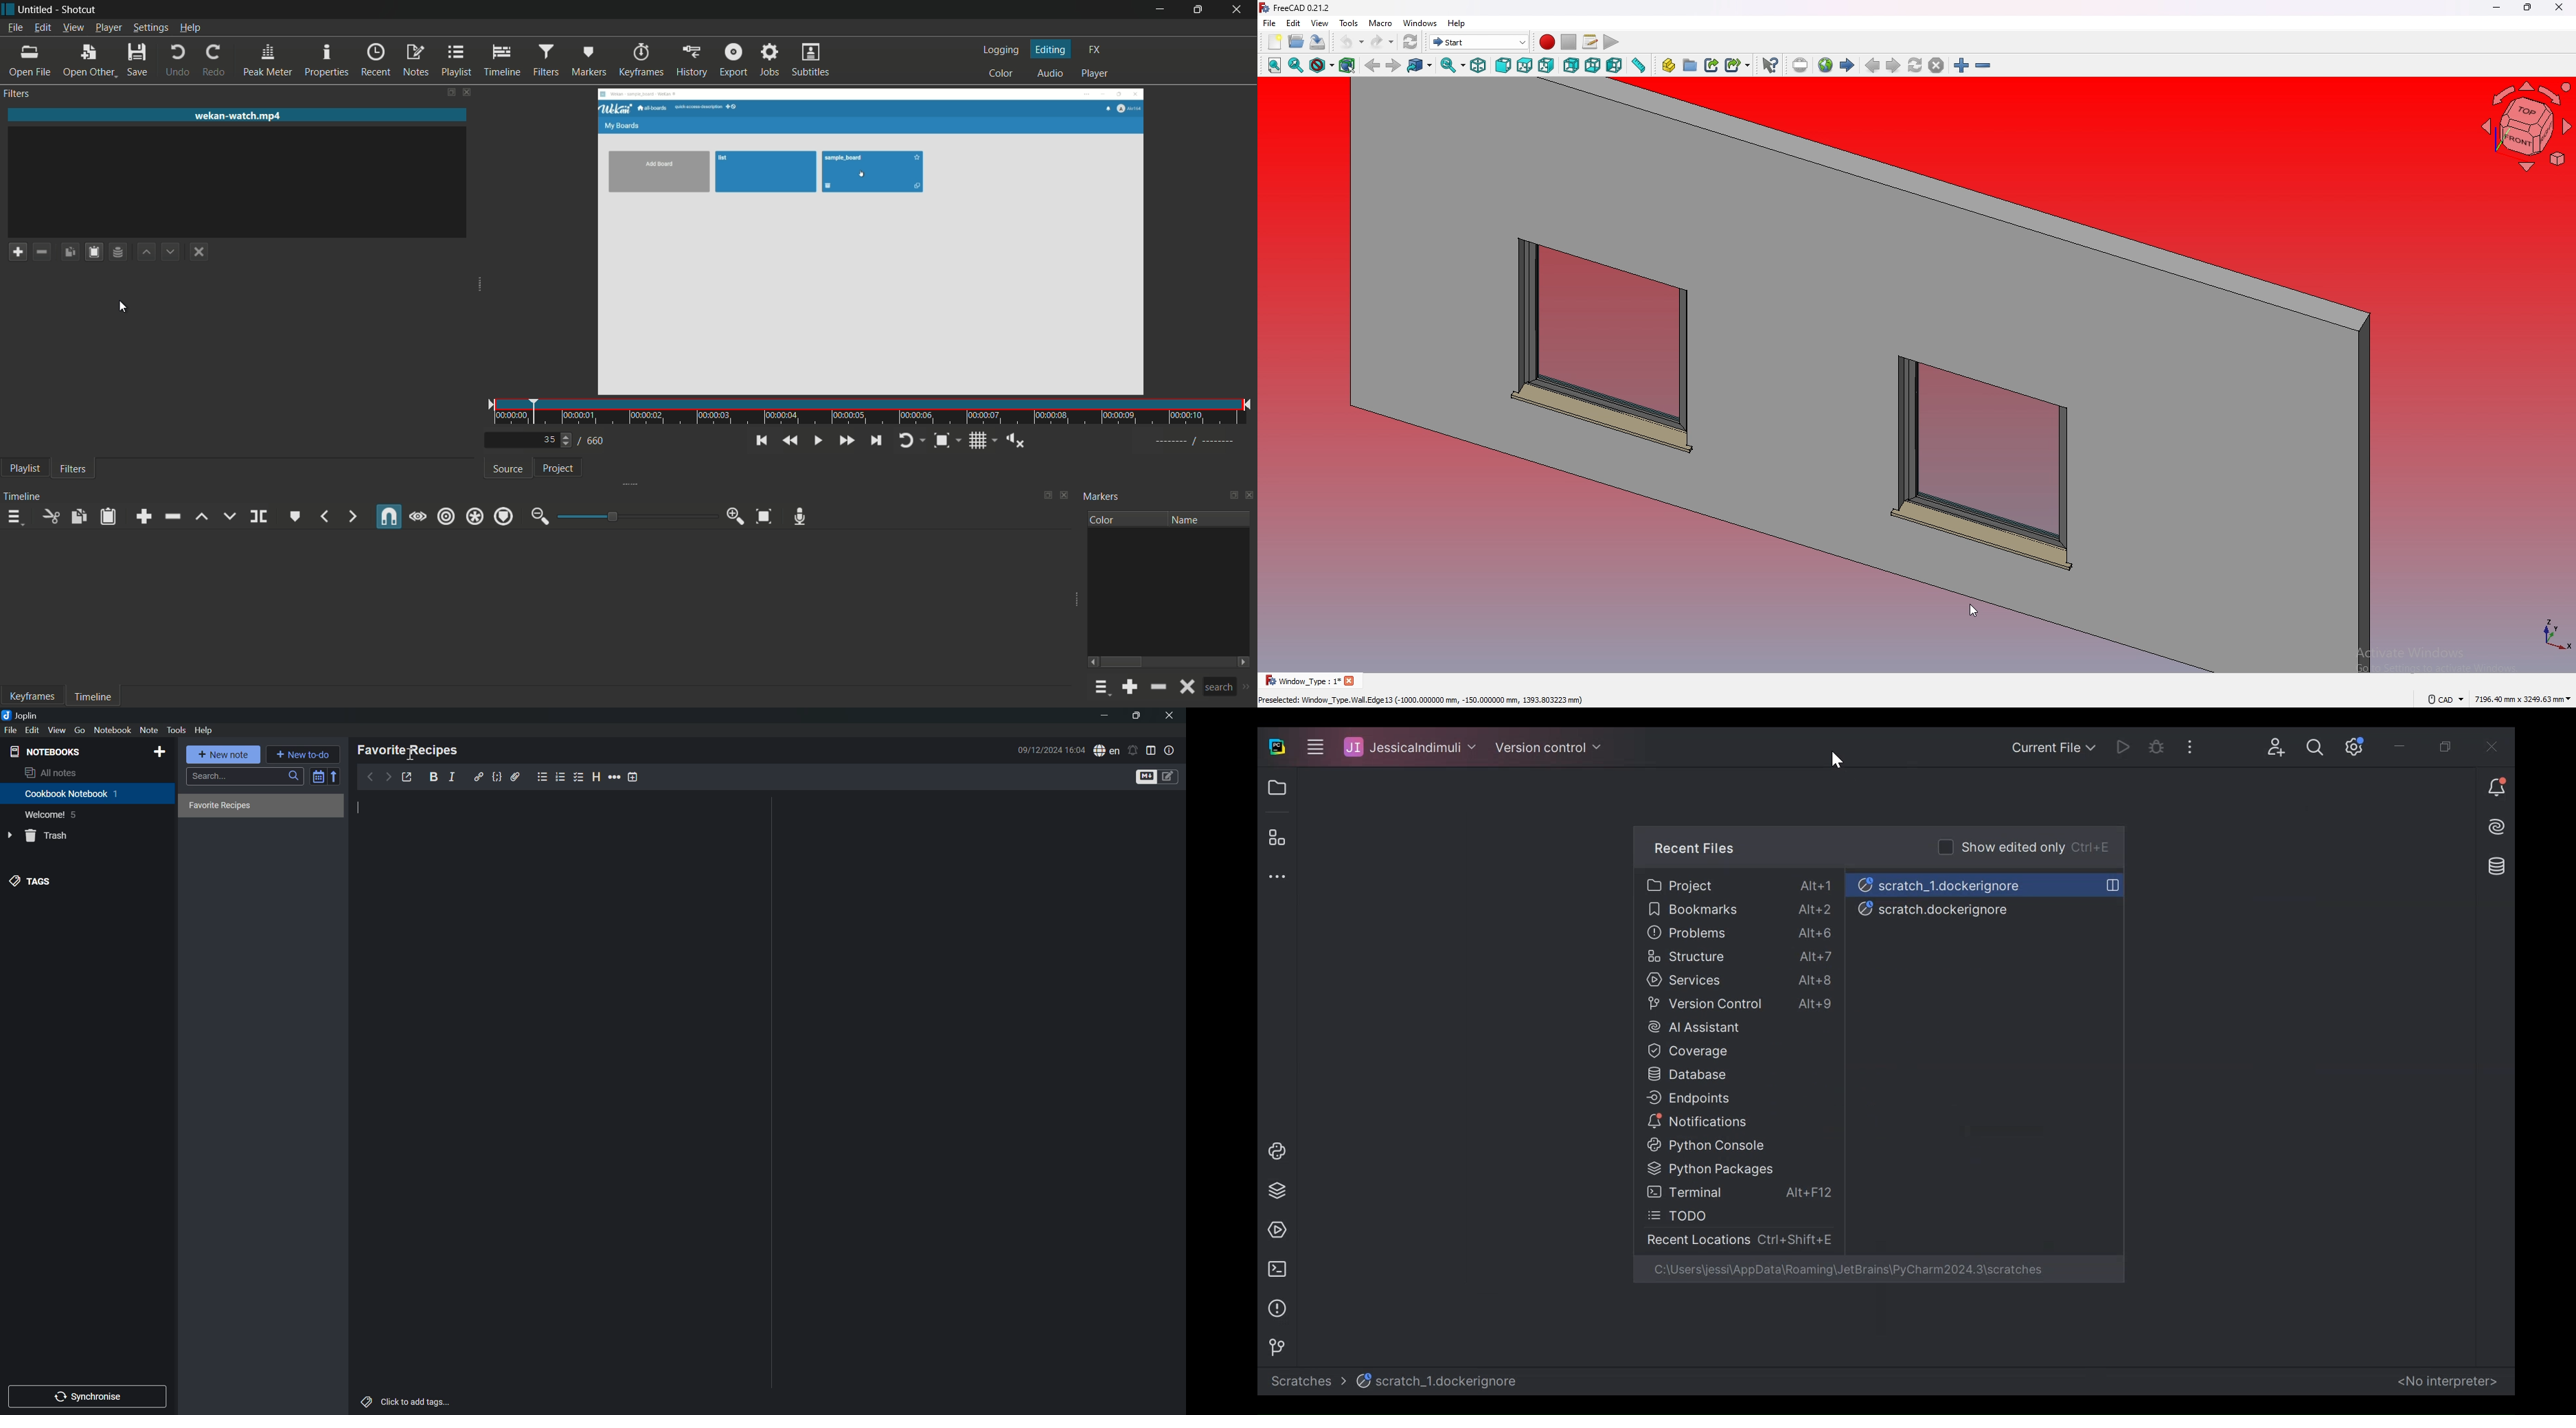 The width and height of the screenshot is (2576, 1428). What do you see at coordinates (1348, 680) in the screenshot?
I see `close` at bounding box center [1348, 680].